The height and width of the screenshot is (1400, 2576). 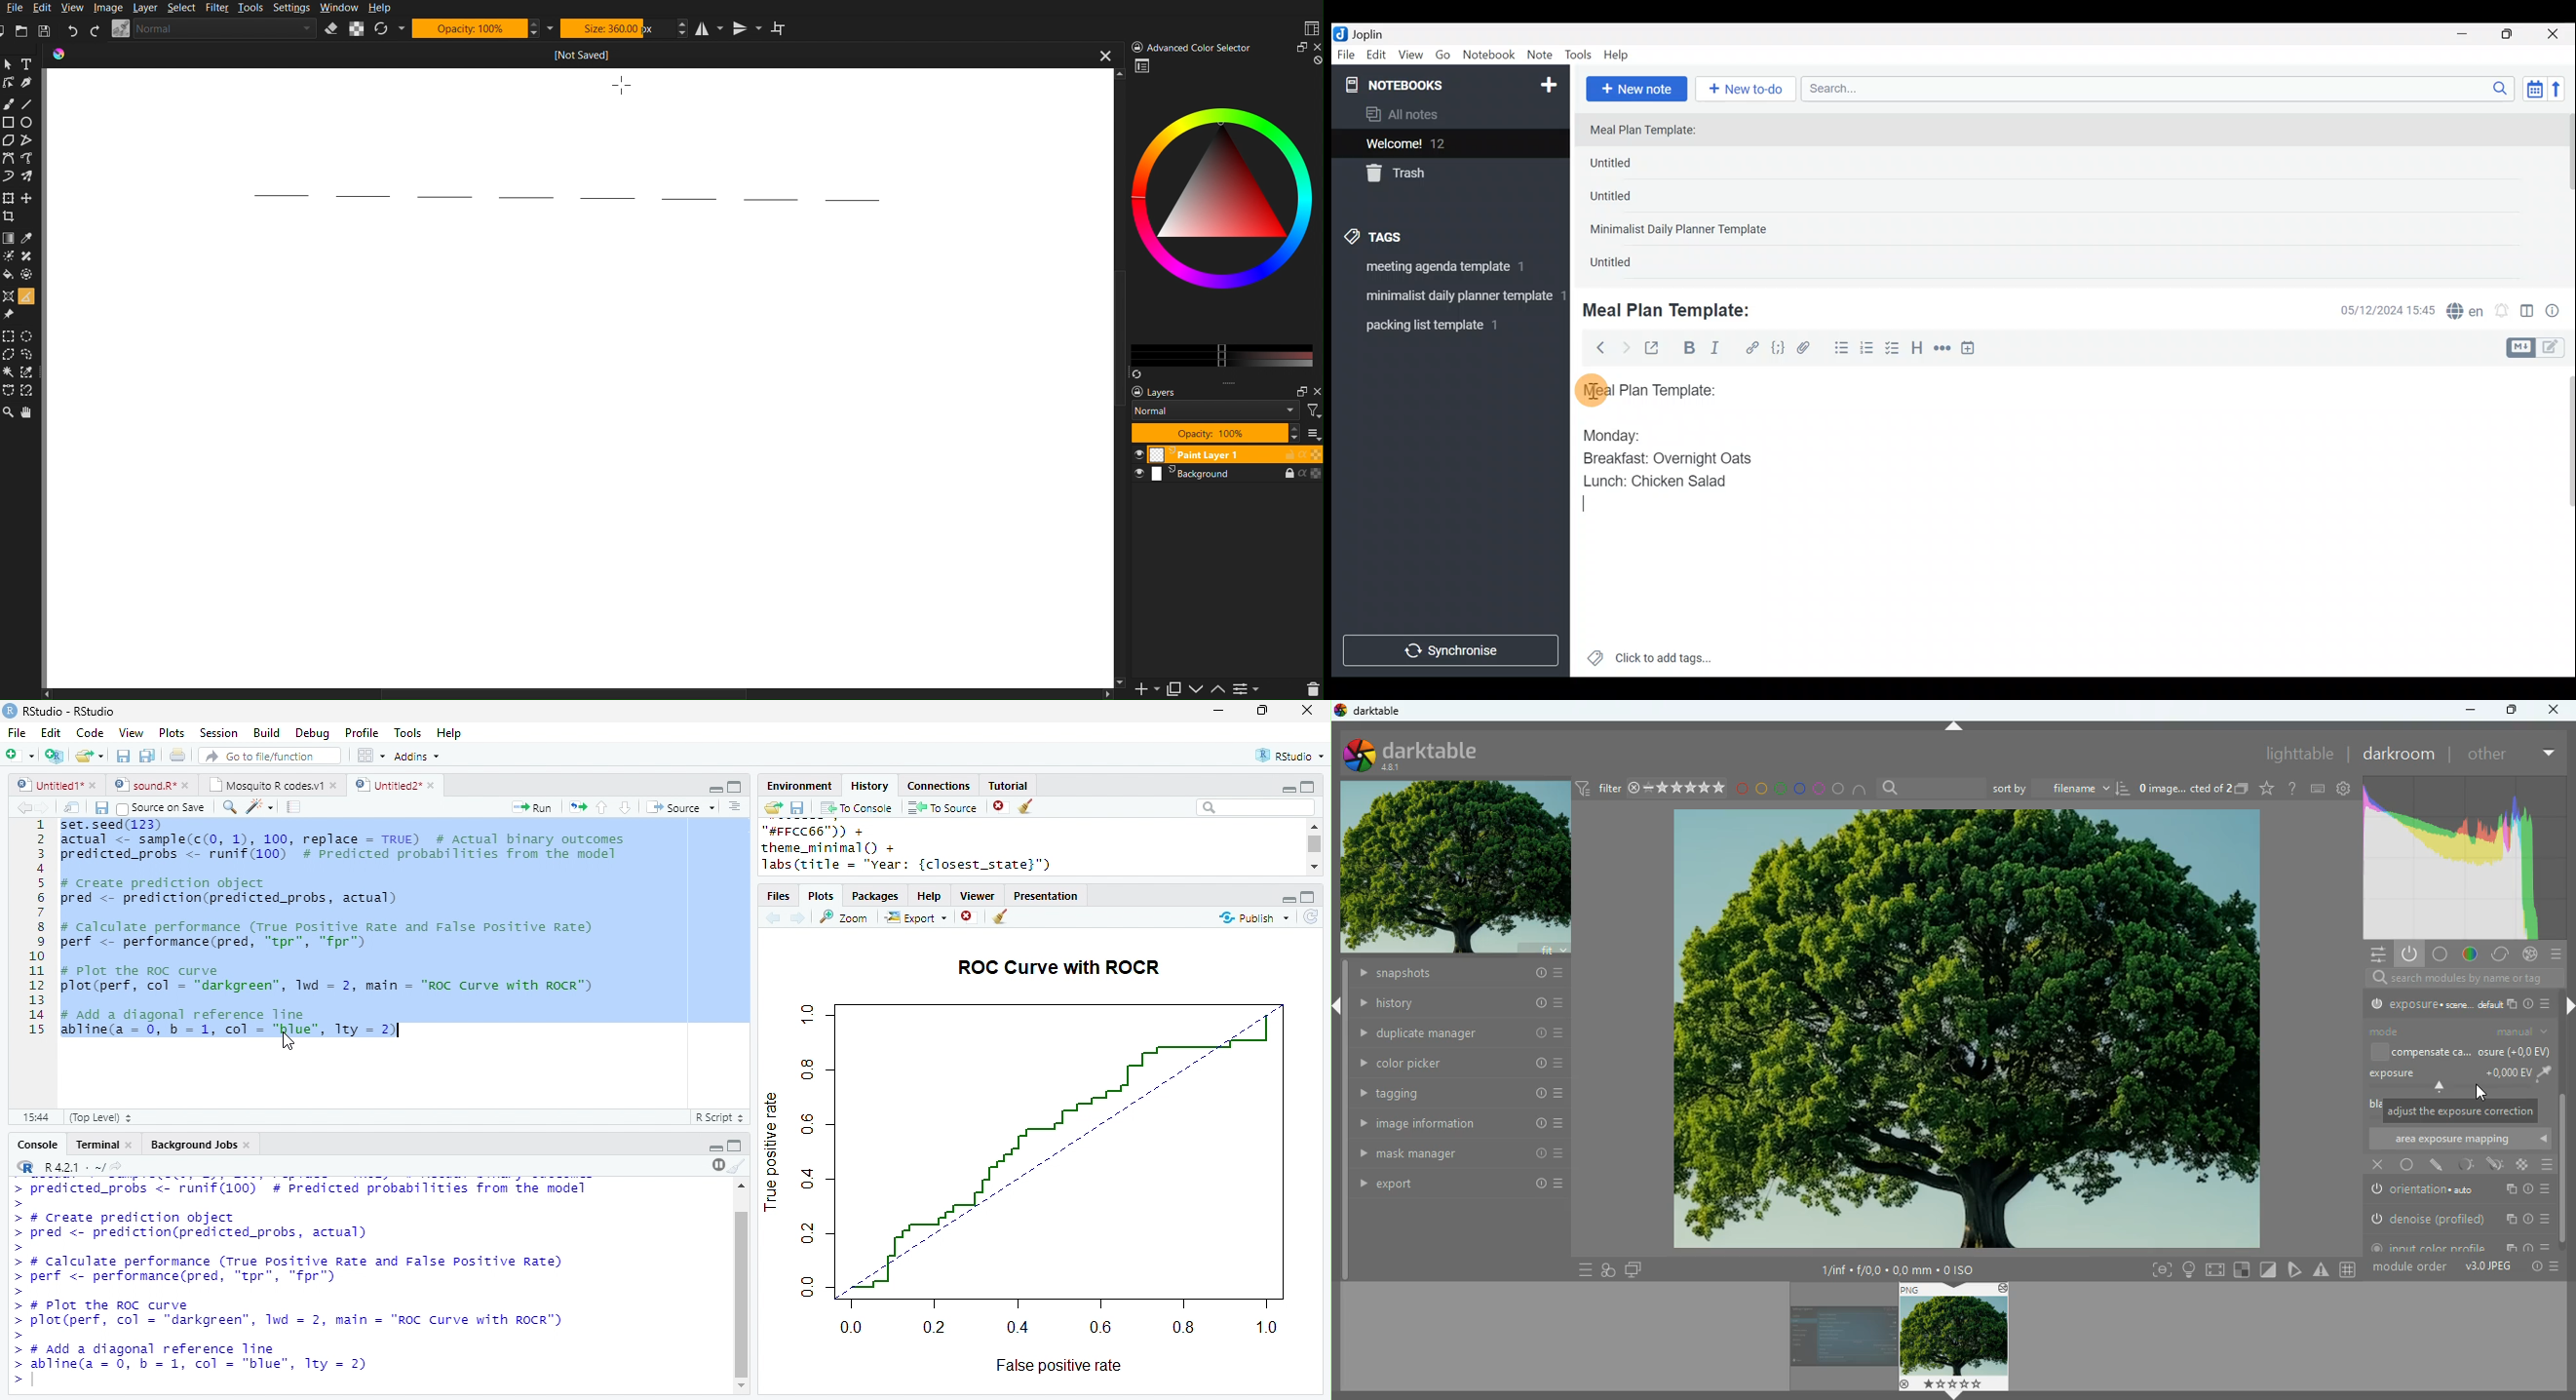 I want to click on Edit, so click(x=51, y=733).